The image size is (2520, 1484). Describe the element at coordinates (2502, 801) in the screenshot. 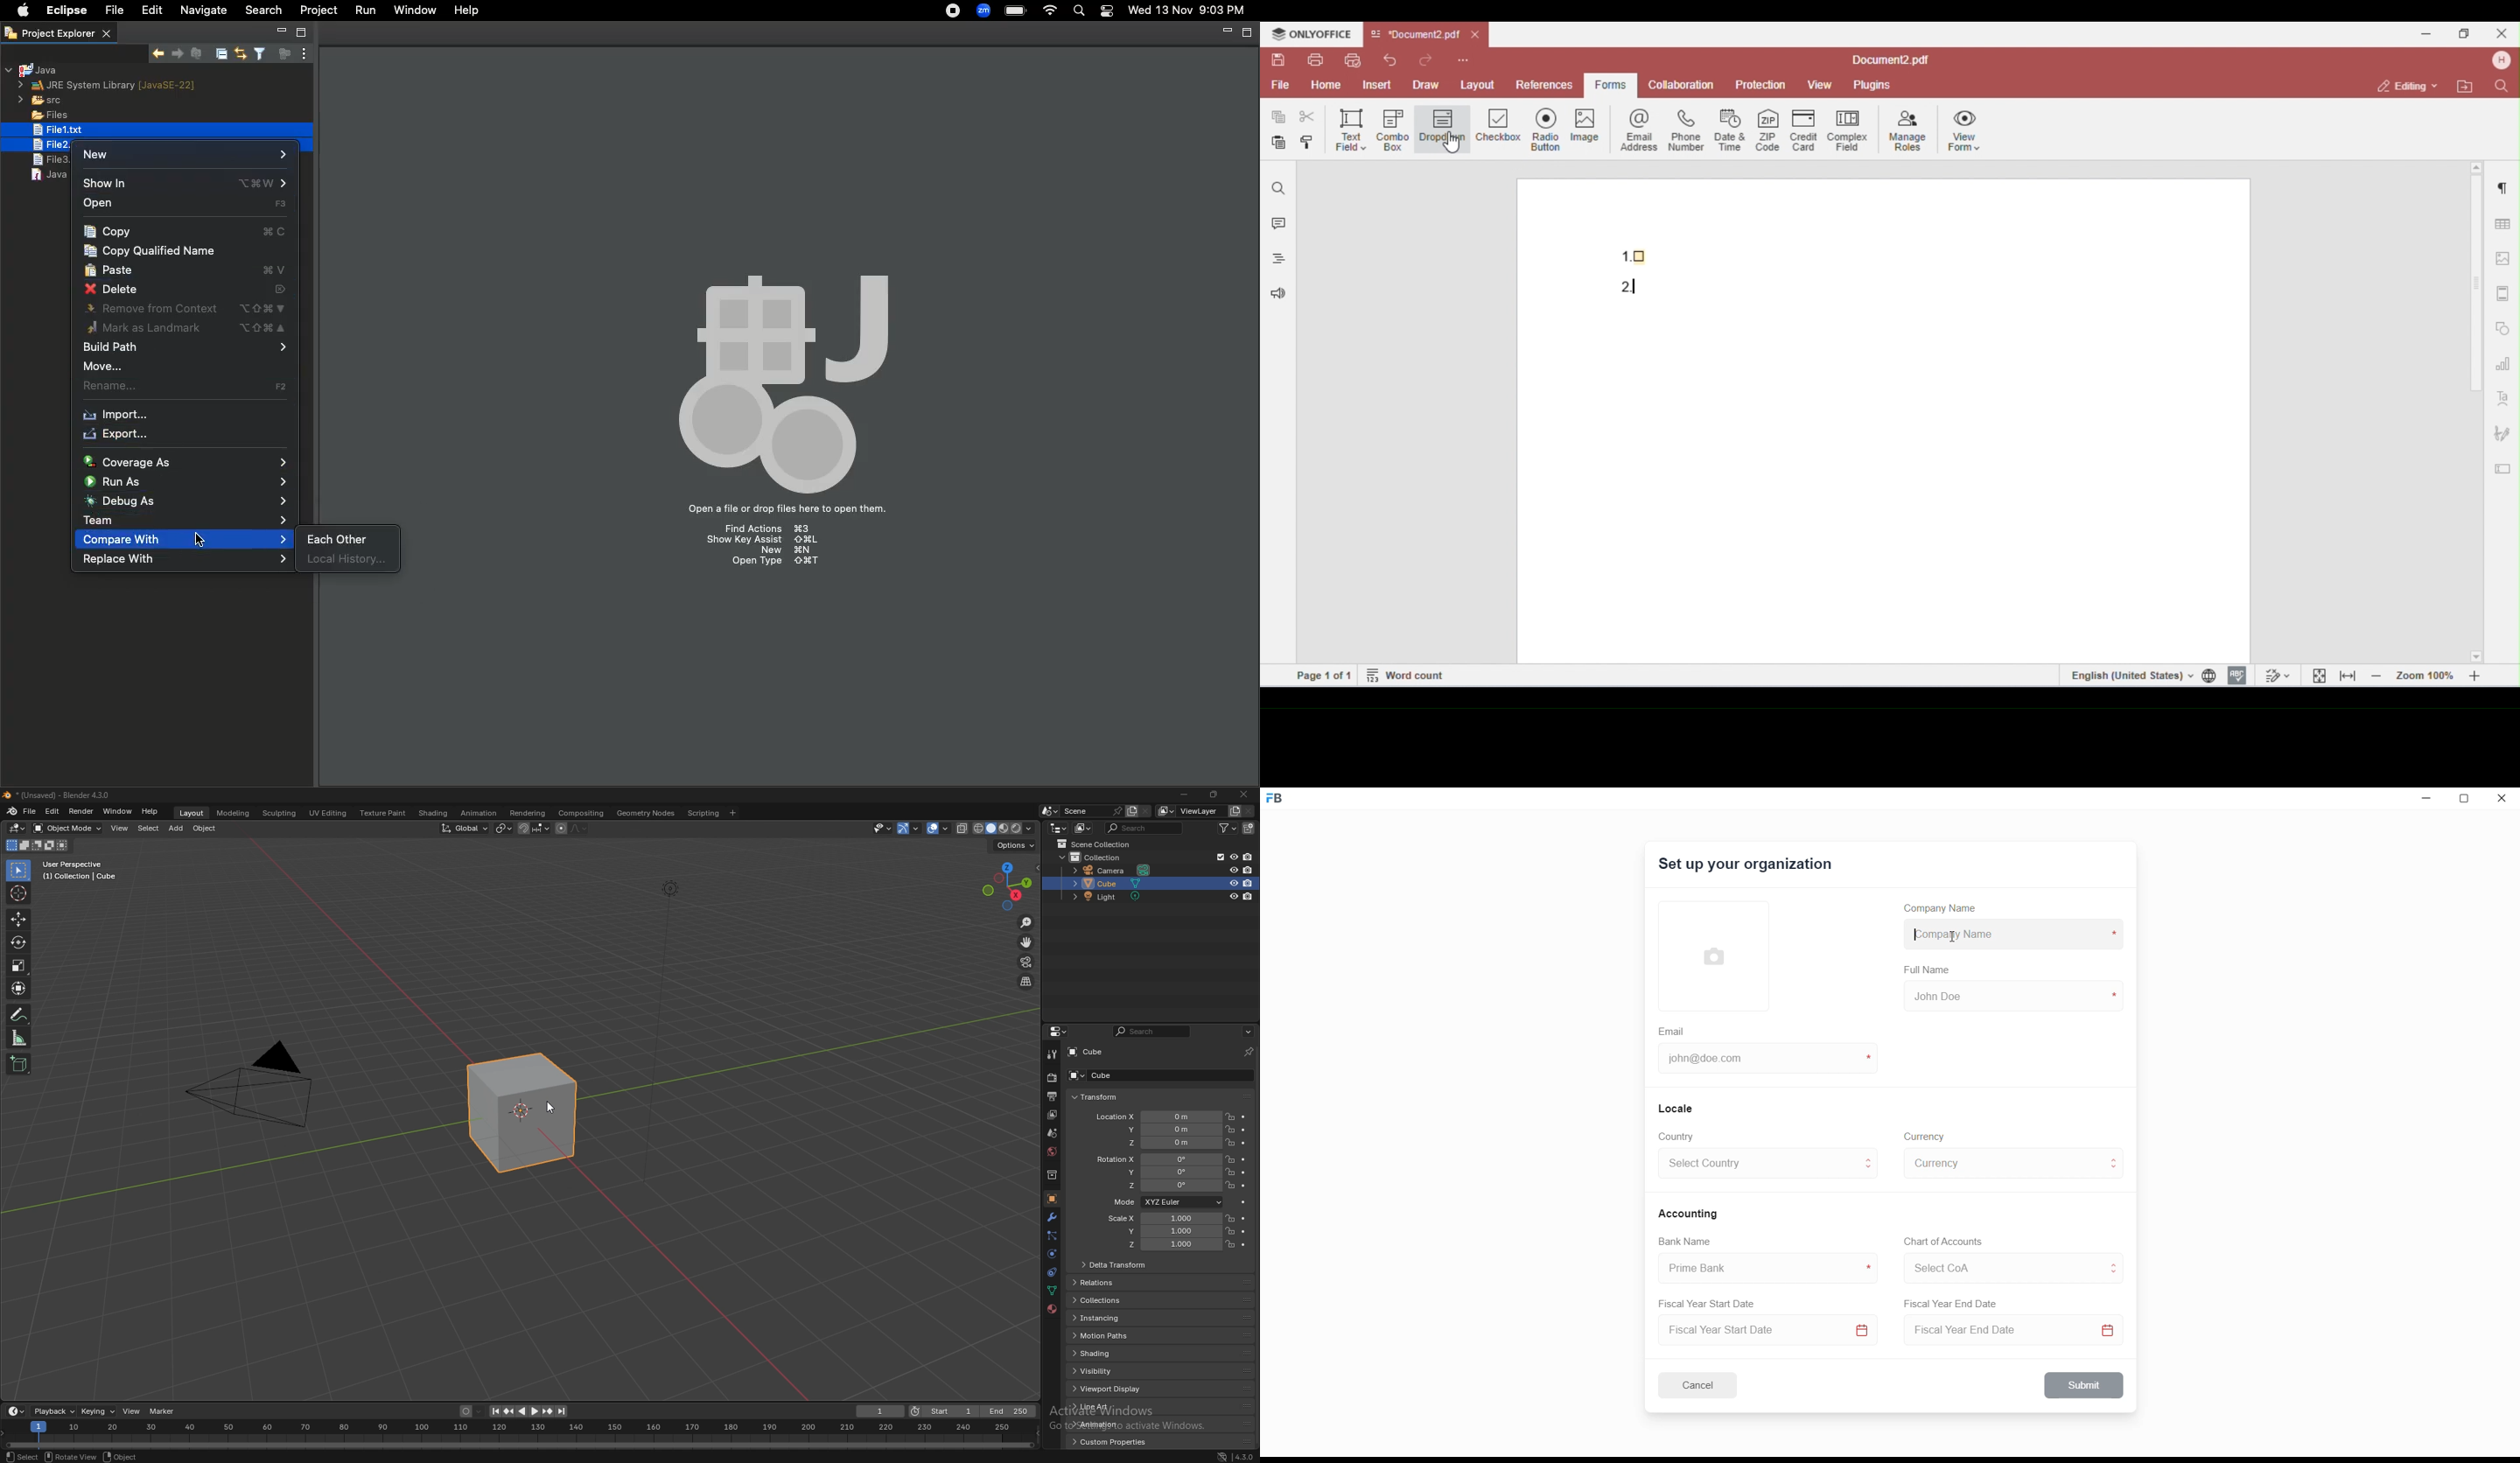

I see `close` at that location.